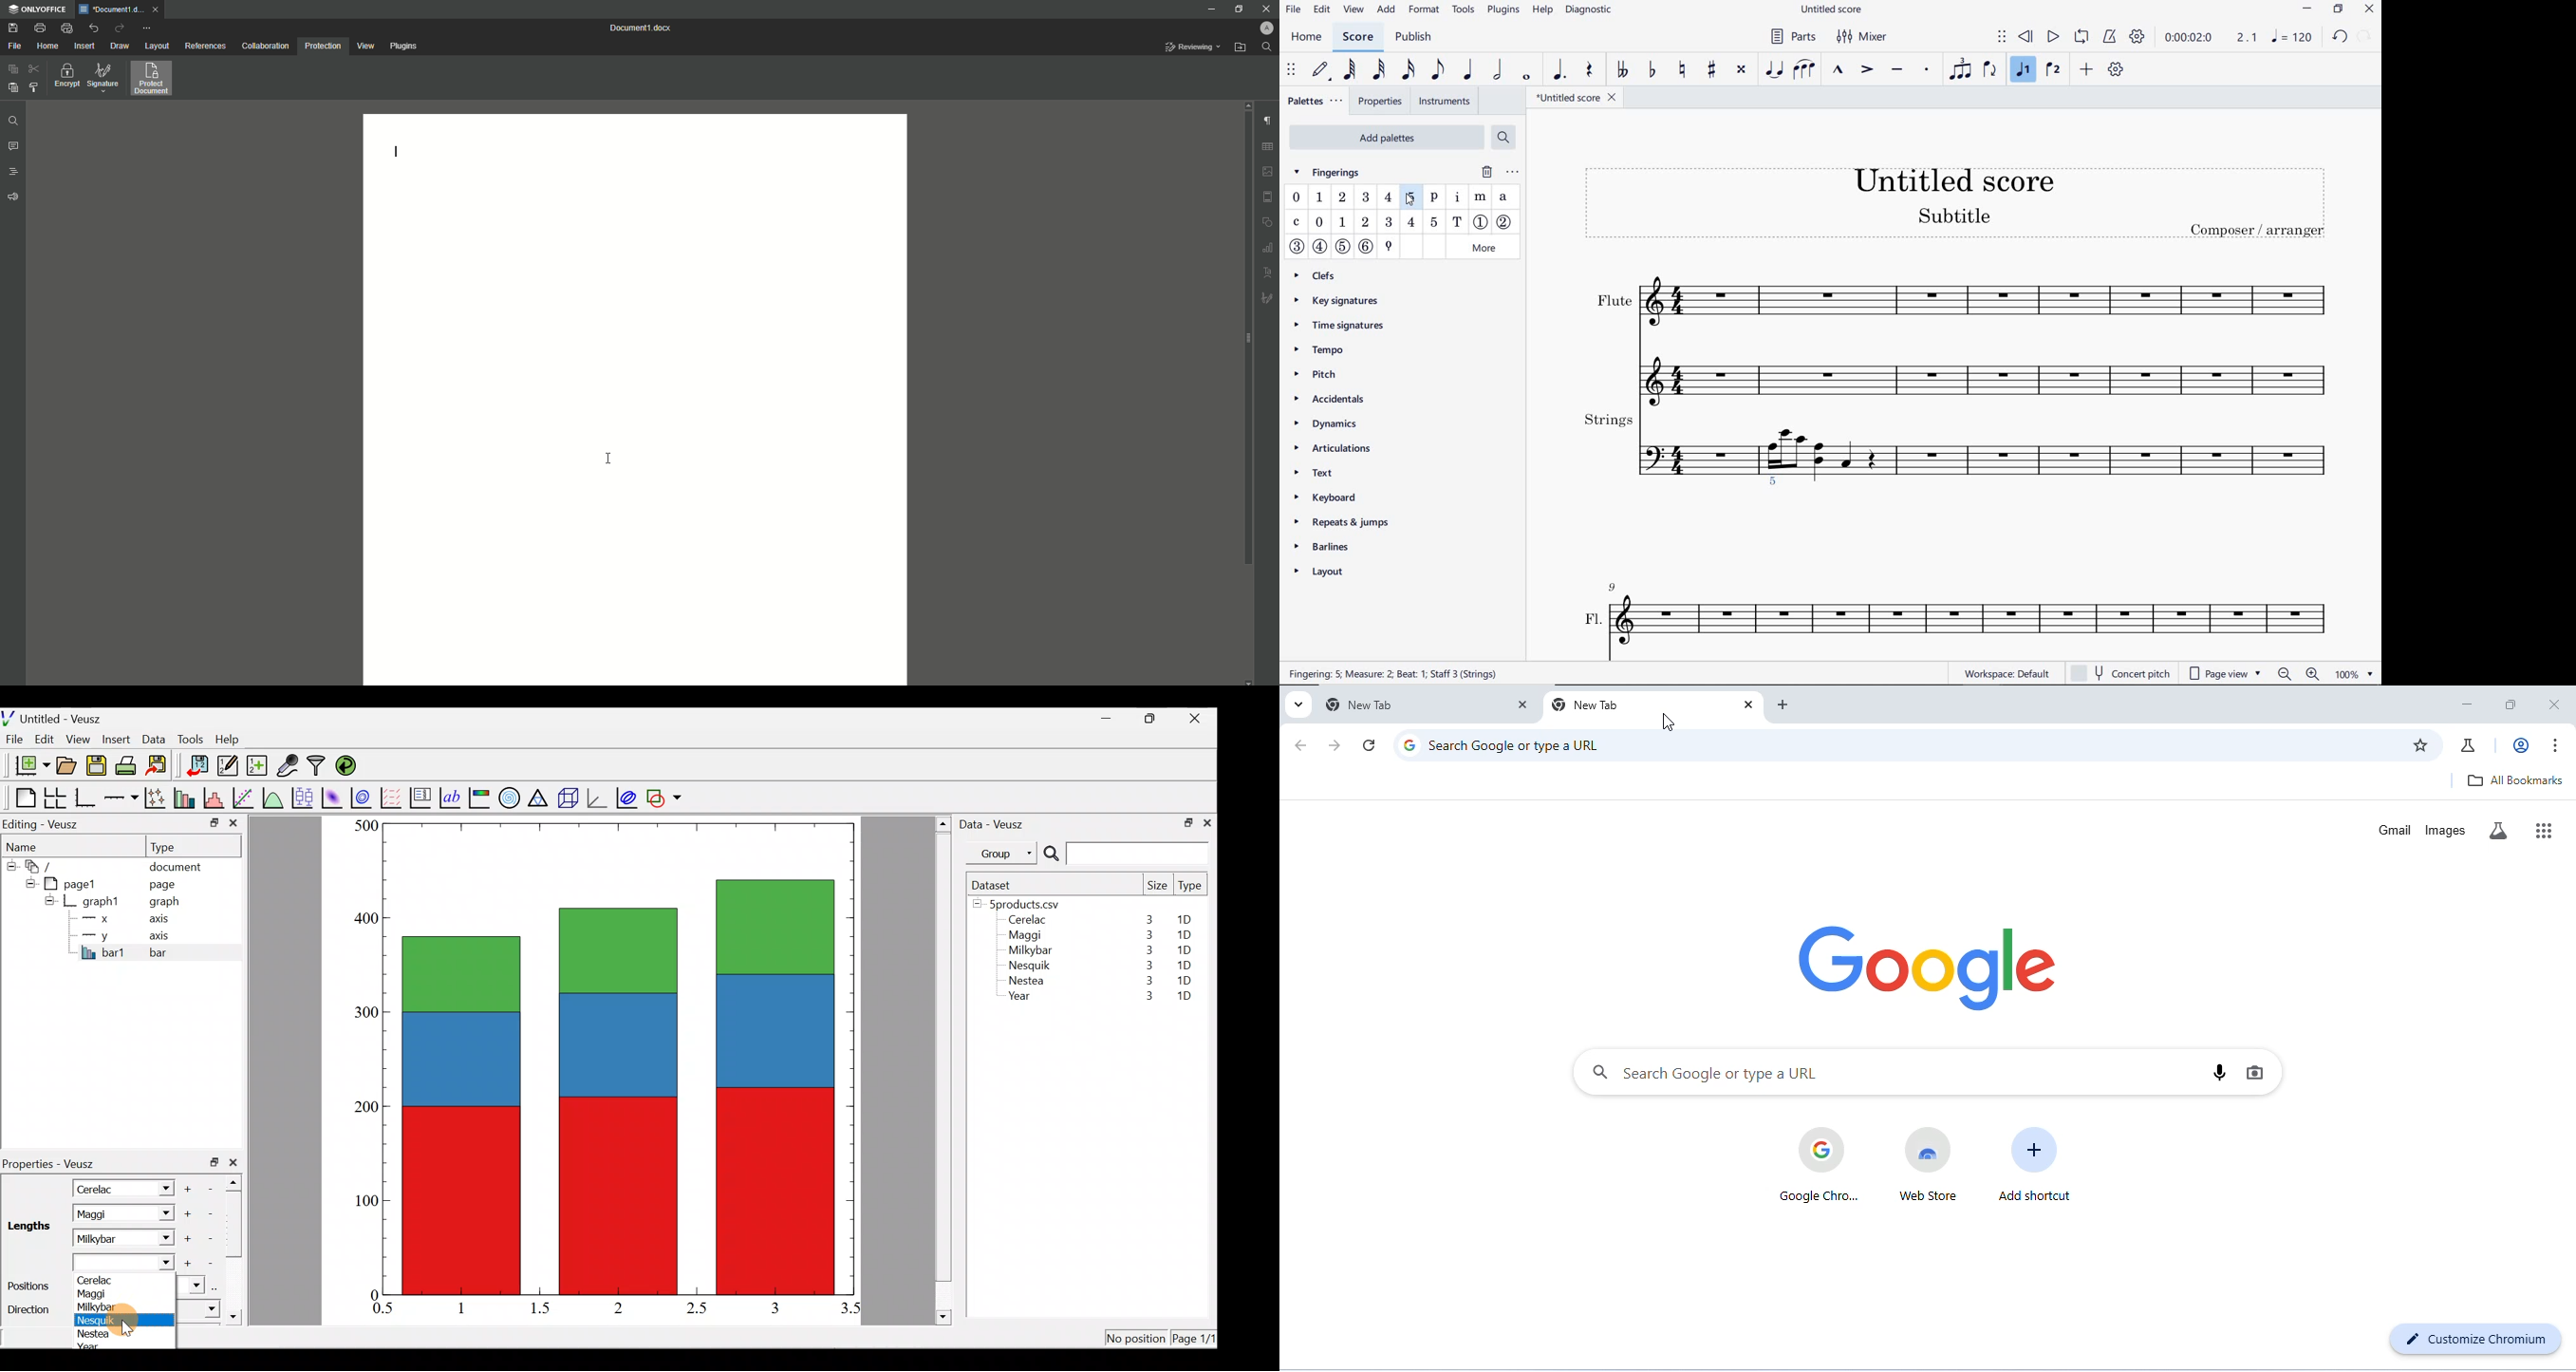 This screenshot has height=1372, width=2576. Describe the element at coordinates (1342, 222) in the screenshot. I see `LH GUITAR FINGERING 1` at that location.